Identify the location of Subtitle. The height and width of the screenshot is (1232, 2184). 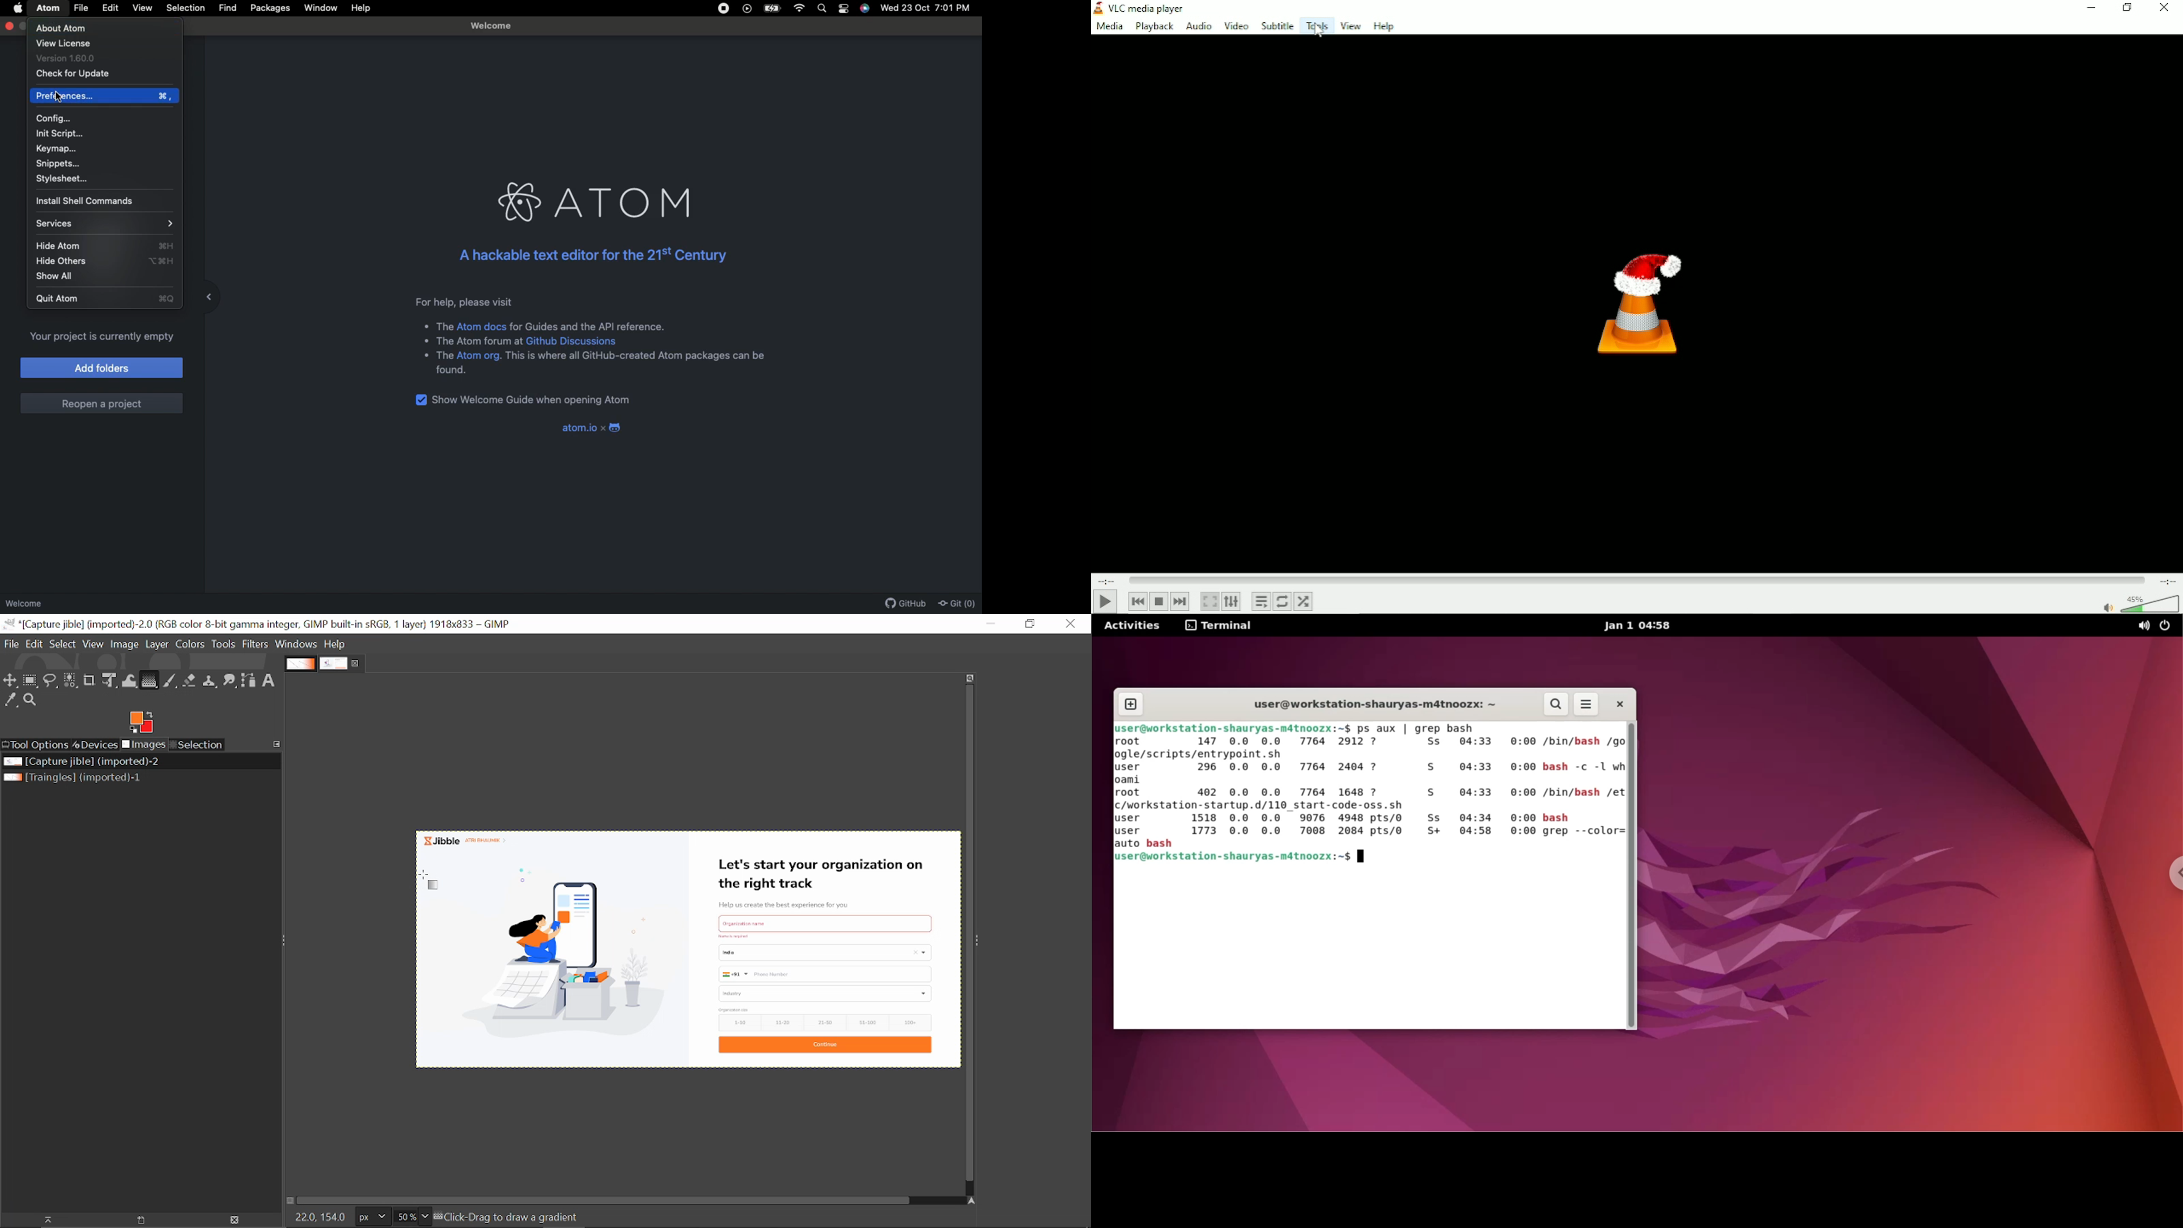
(1277, 26).